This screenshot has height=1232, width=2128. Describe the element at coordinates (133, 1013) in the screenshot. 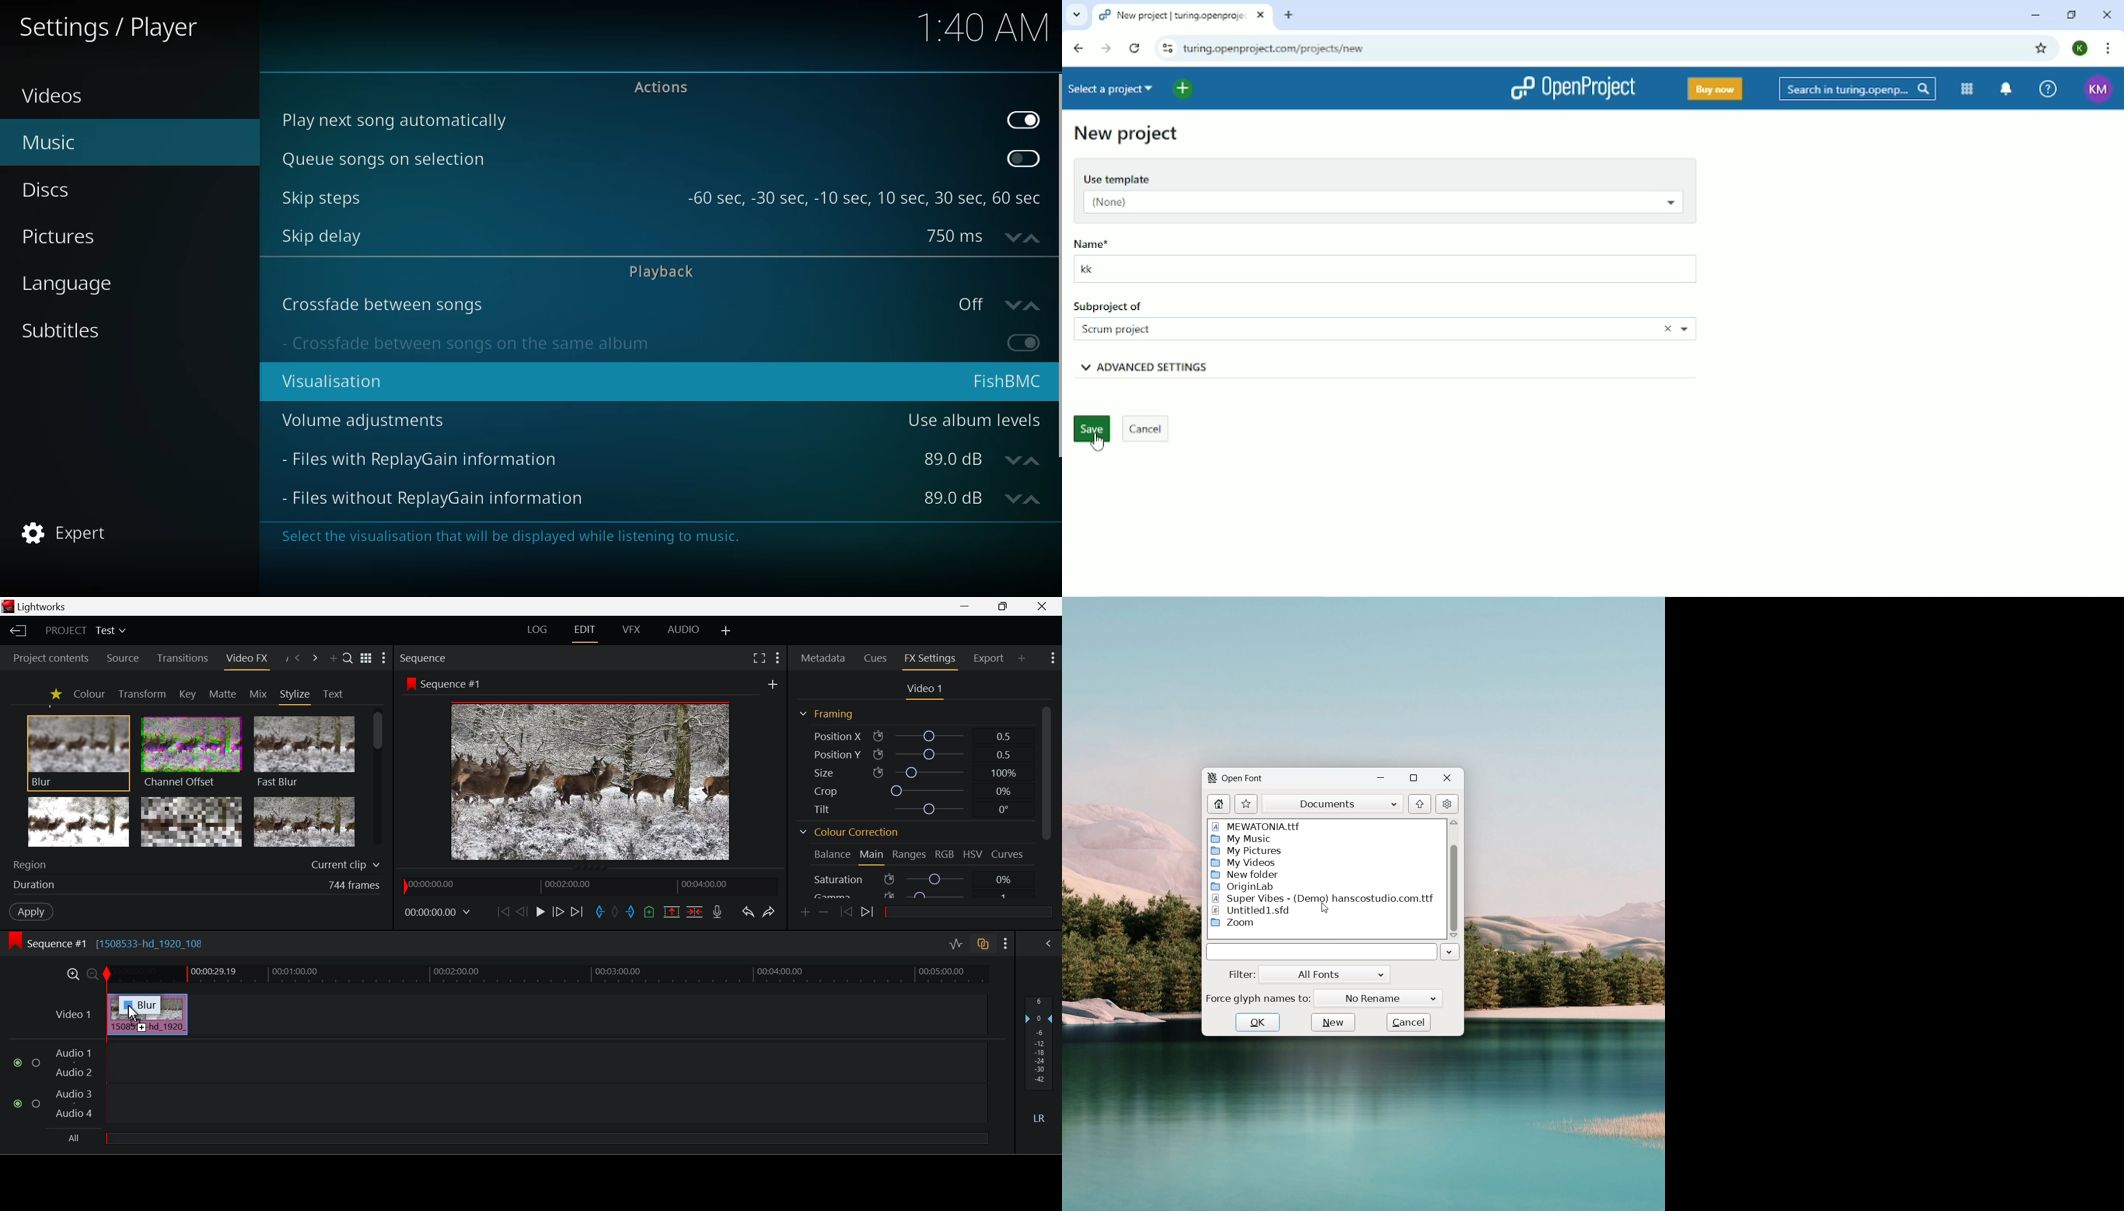

I see `cursor` at that location.